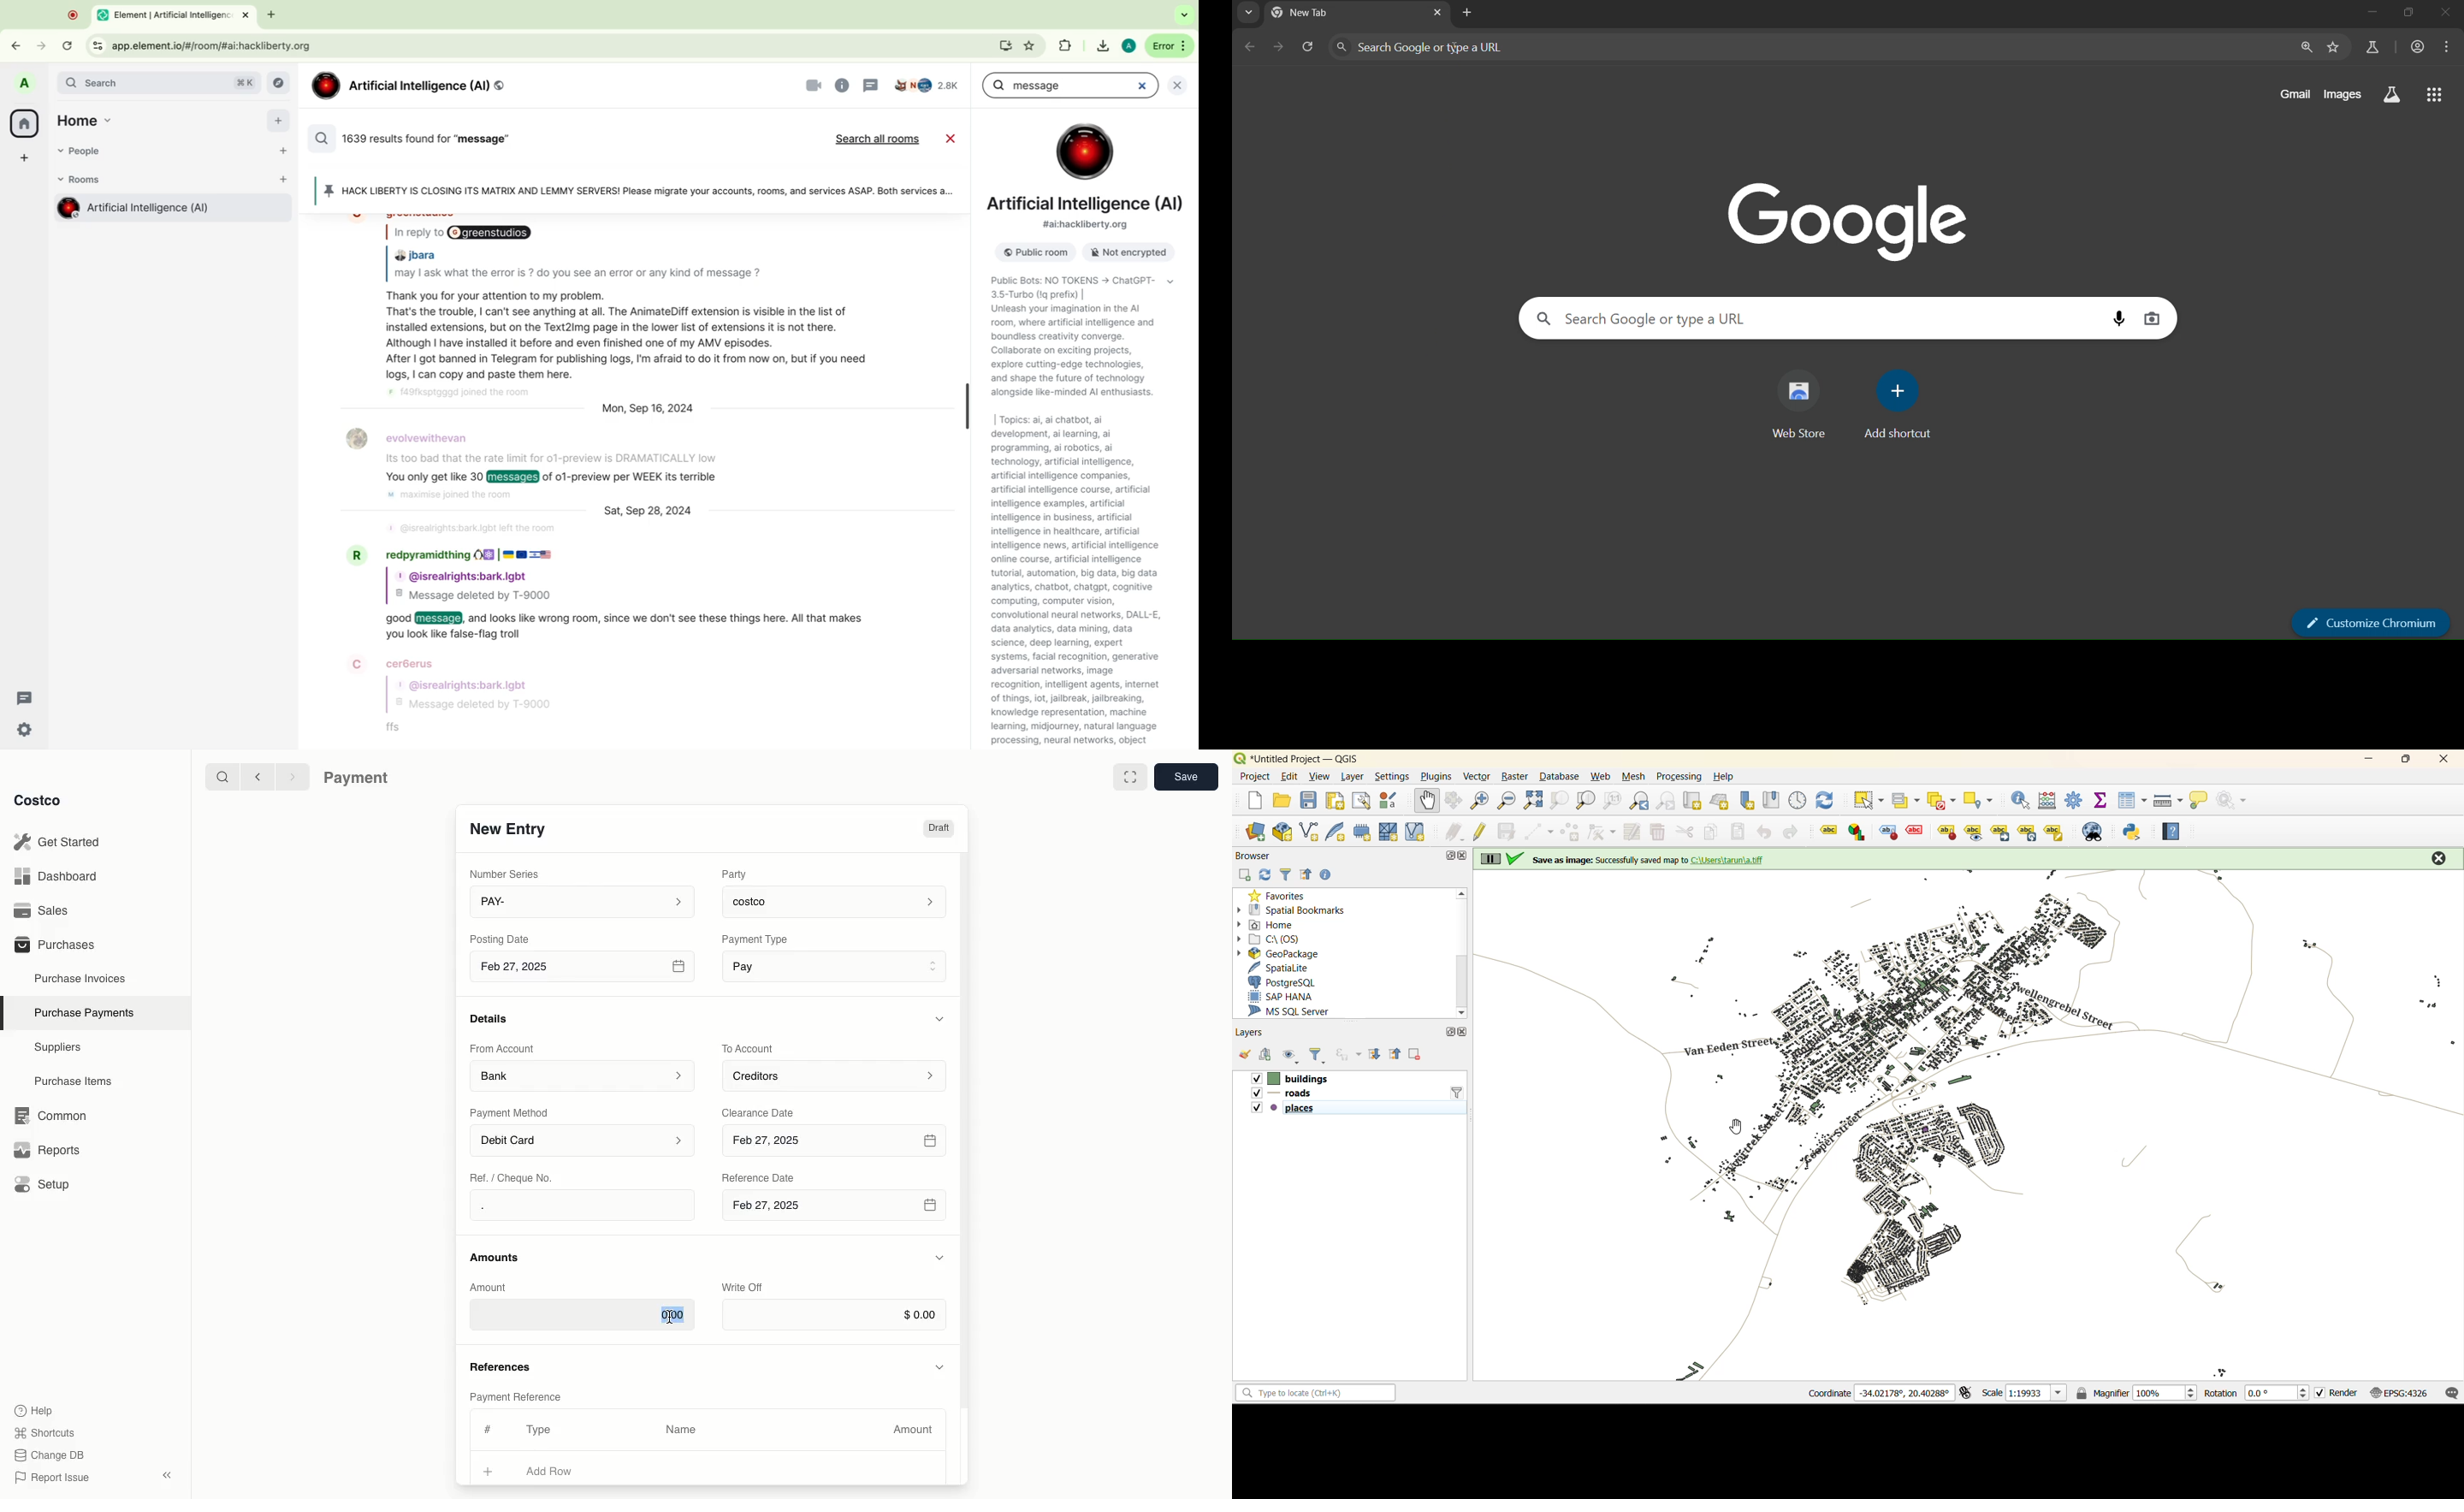 The height and width of the screenshot is (1512, 2464). I want to click on Creditors, so click(837, 1075).